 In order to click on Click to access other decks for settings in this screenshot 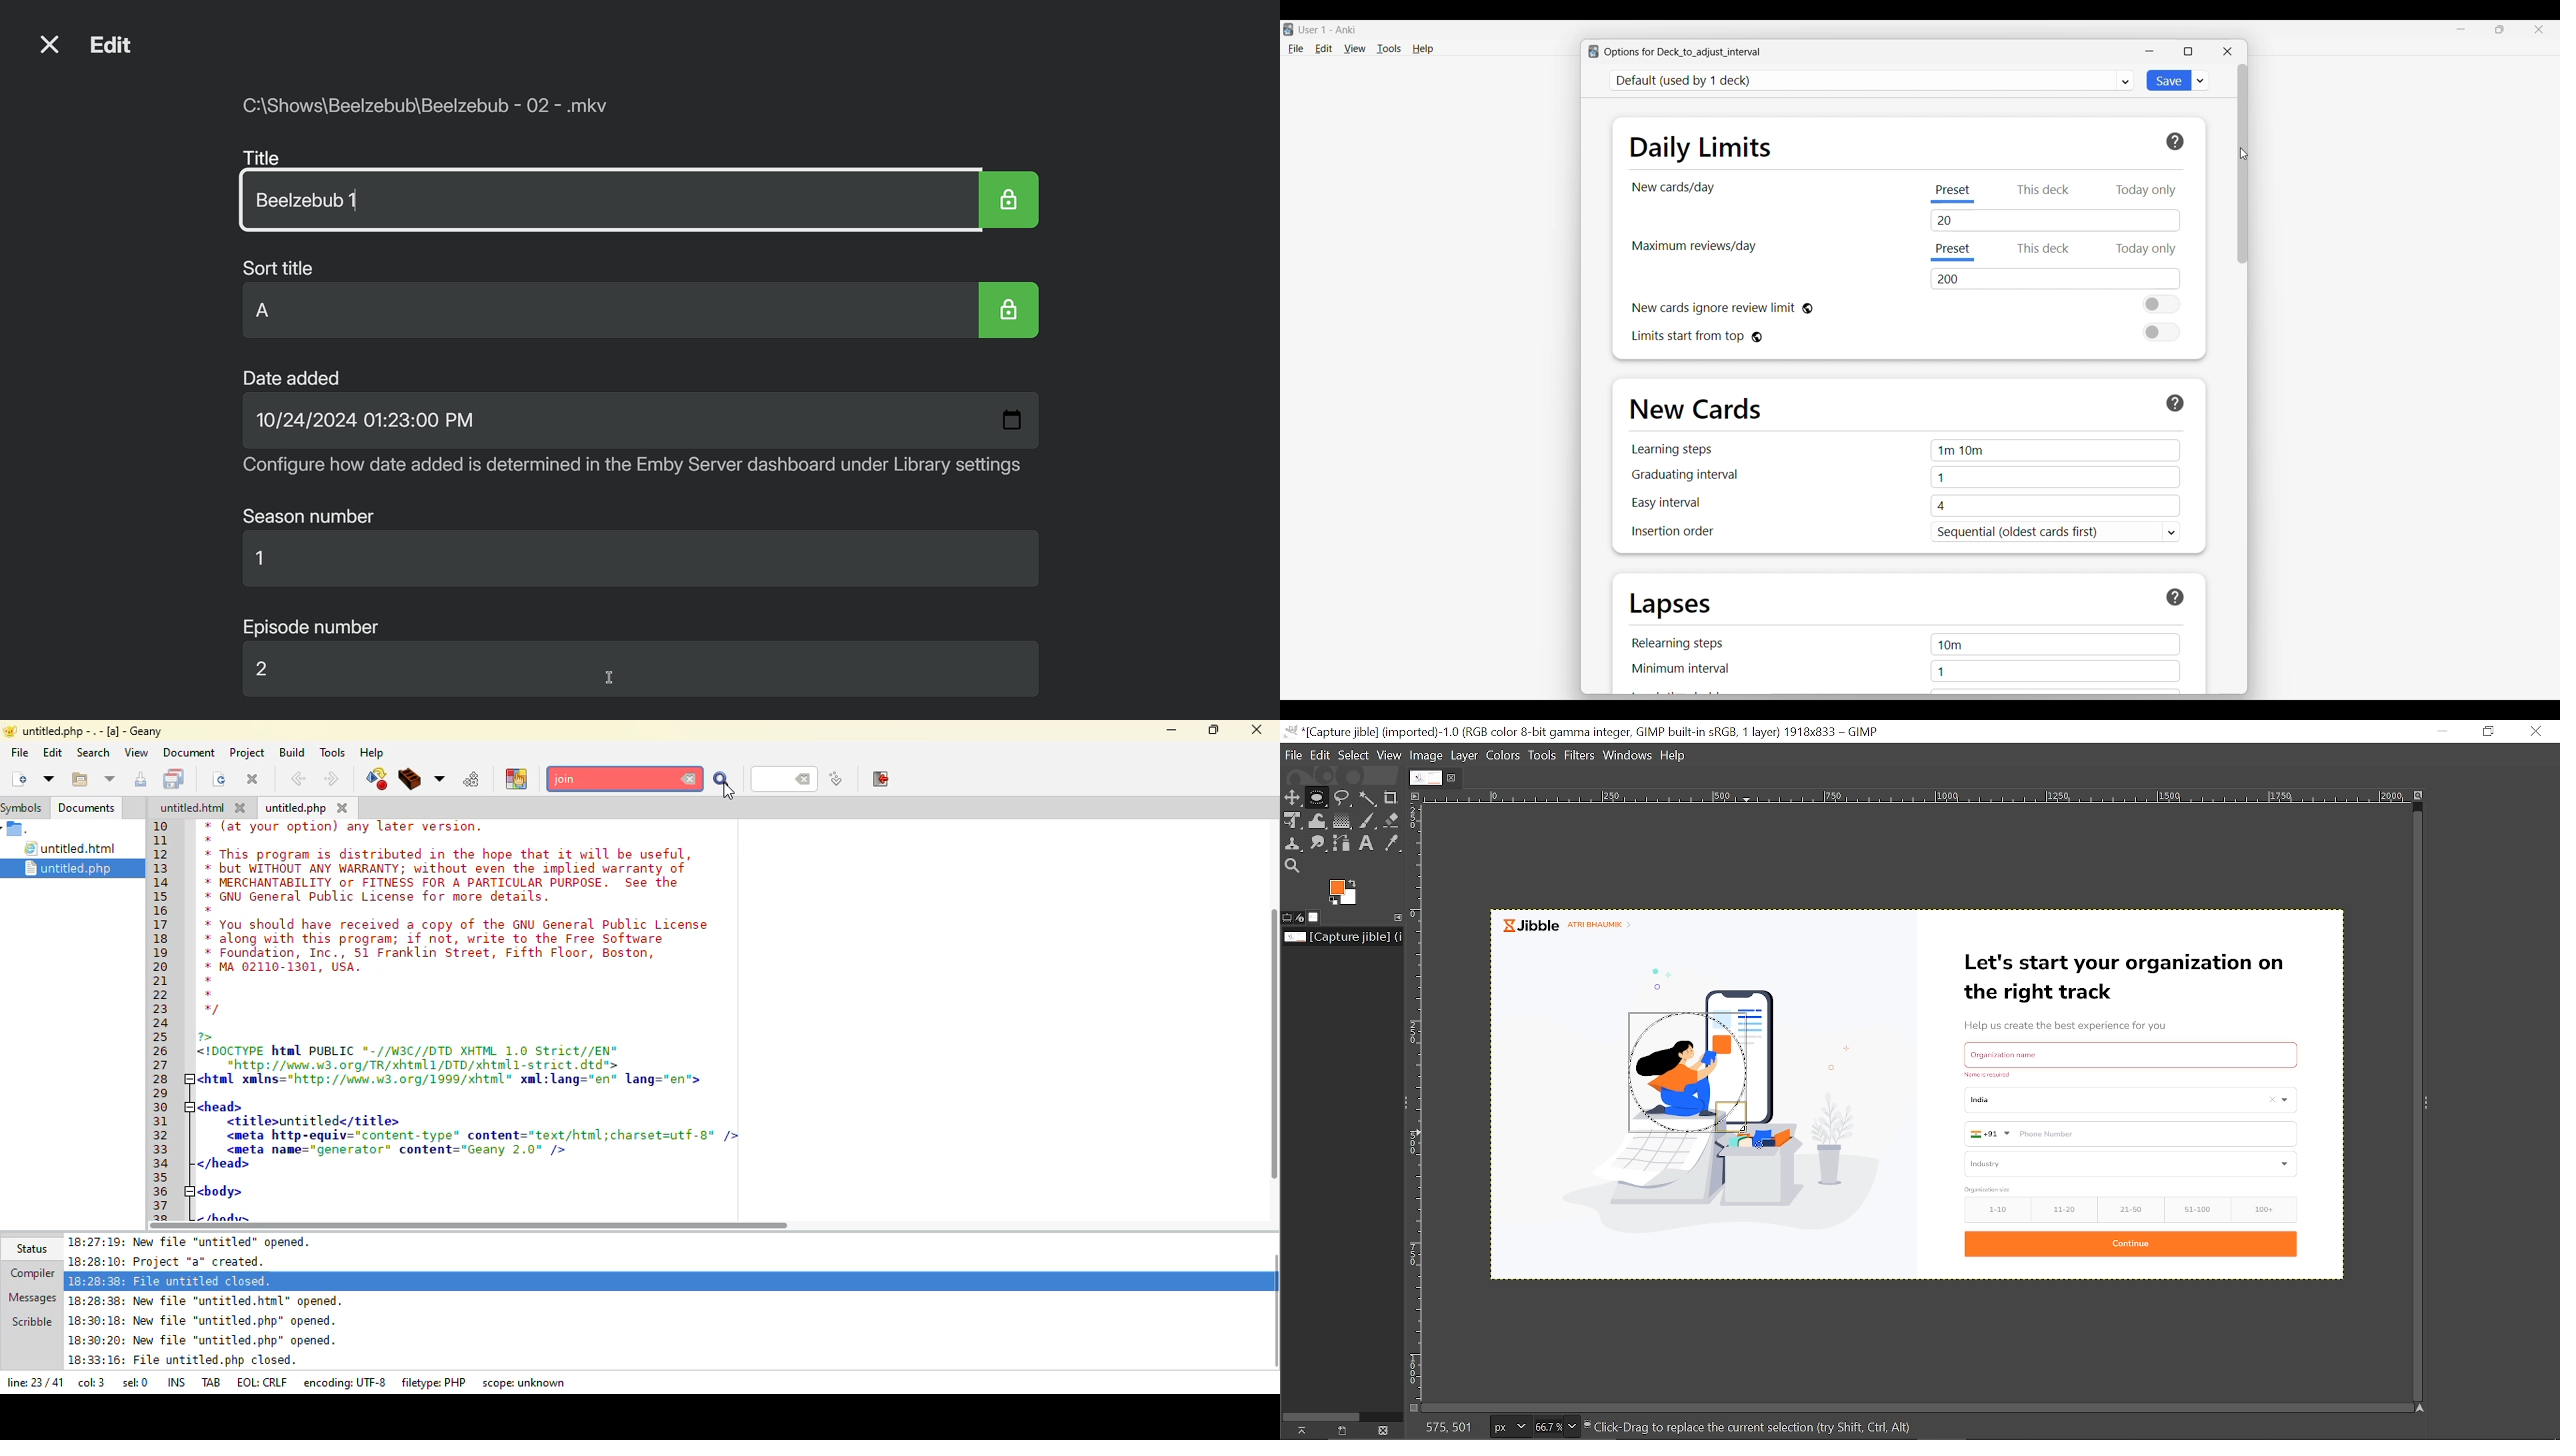, I will do `click(1873, 81)`.